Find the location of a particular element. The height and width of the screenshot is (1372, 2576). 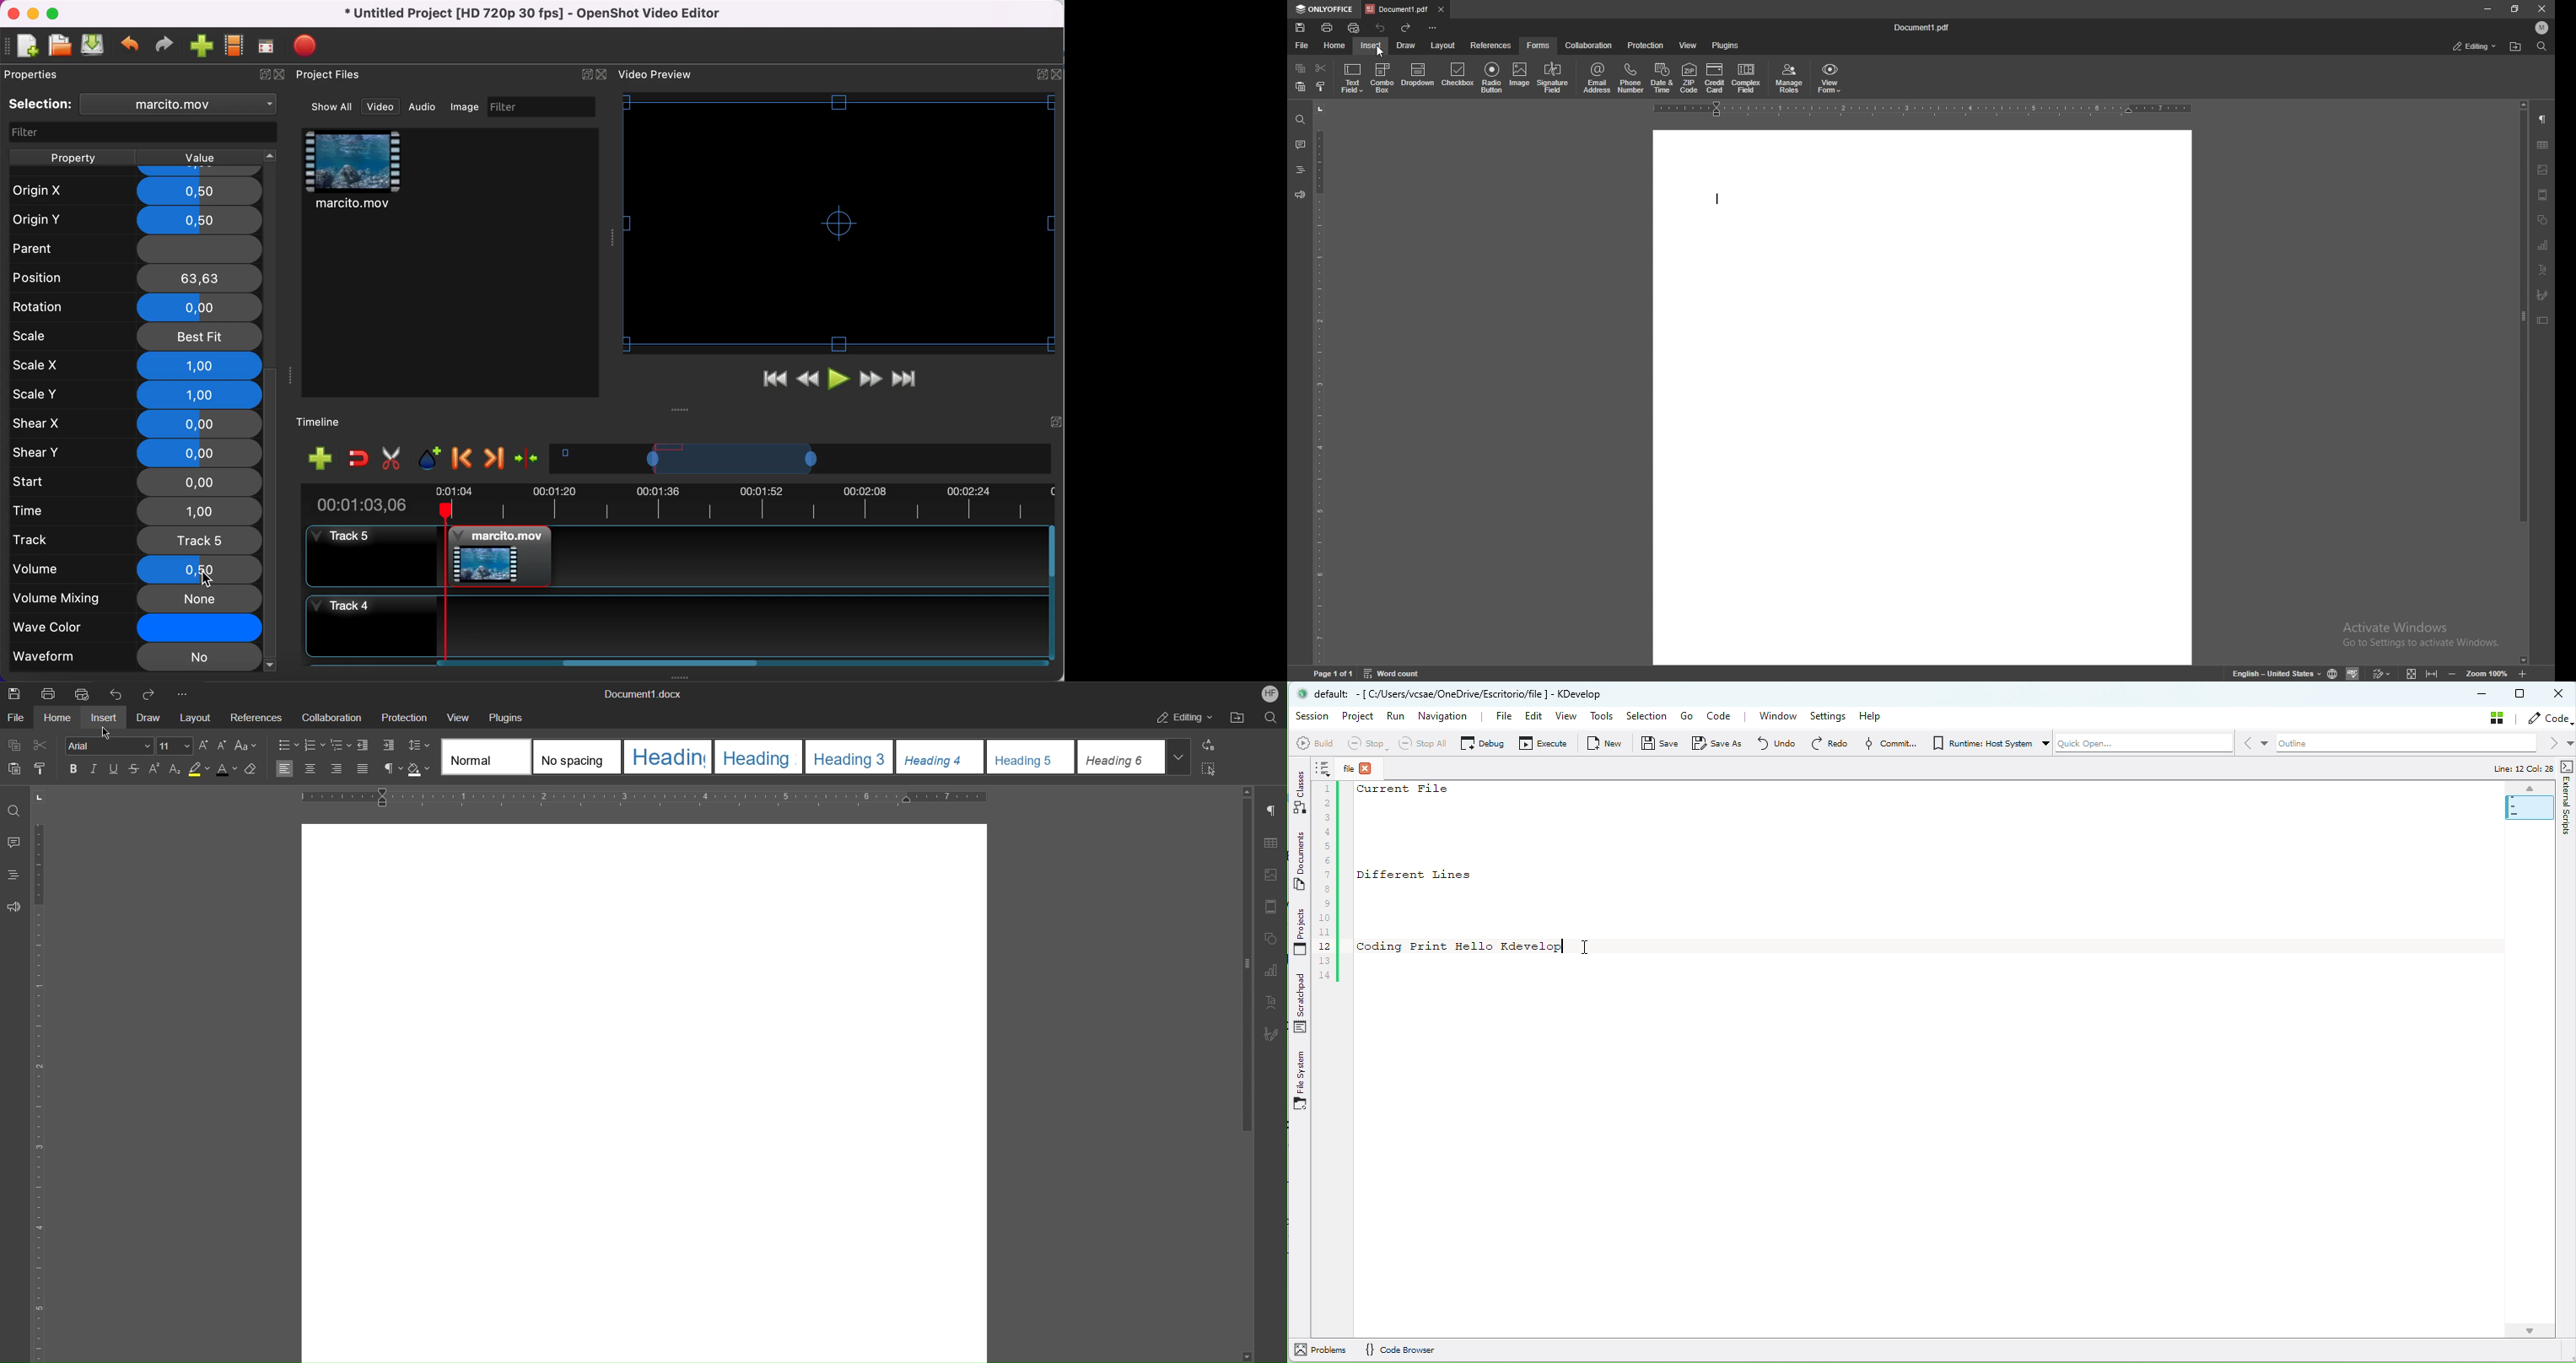

Document Title is located at coordinates (643, 692).